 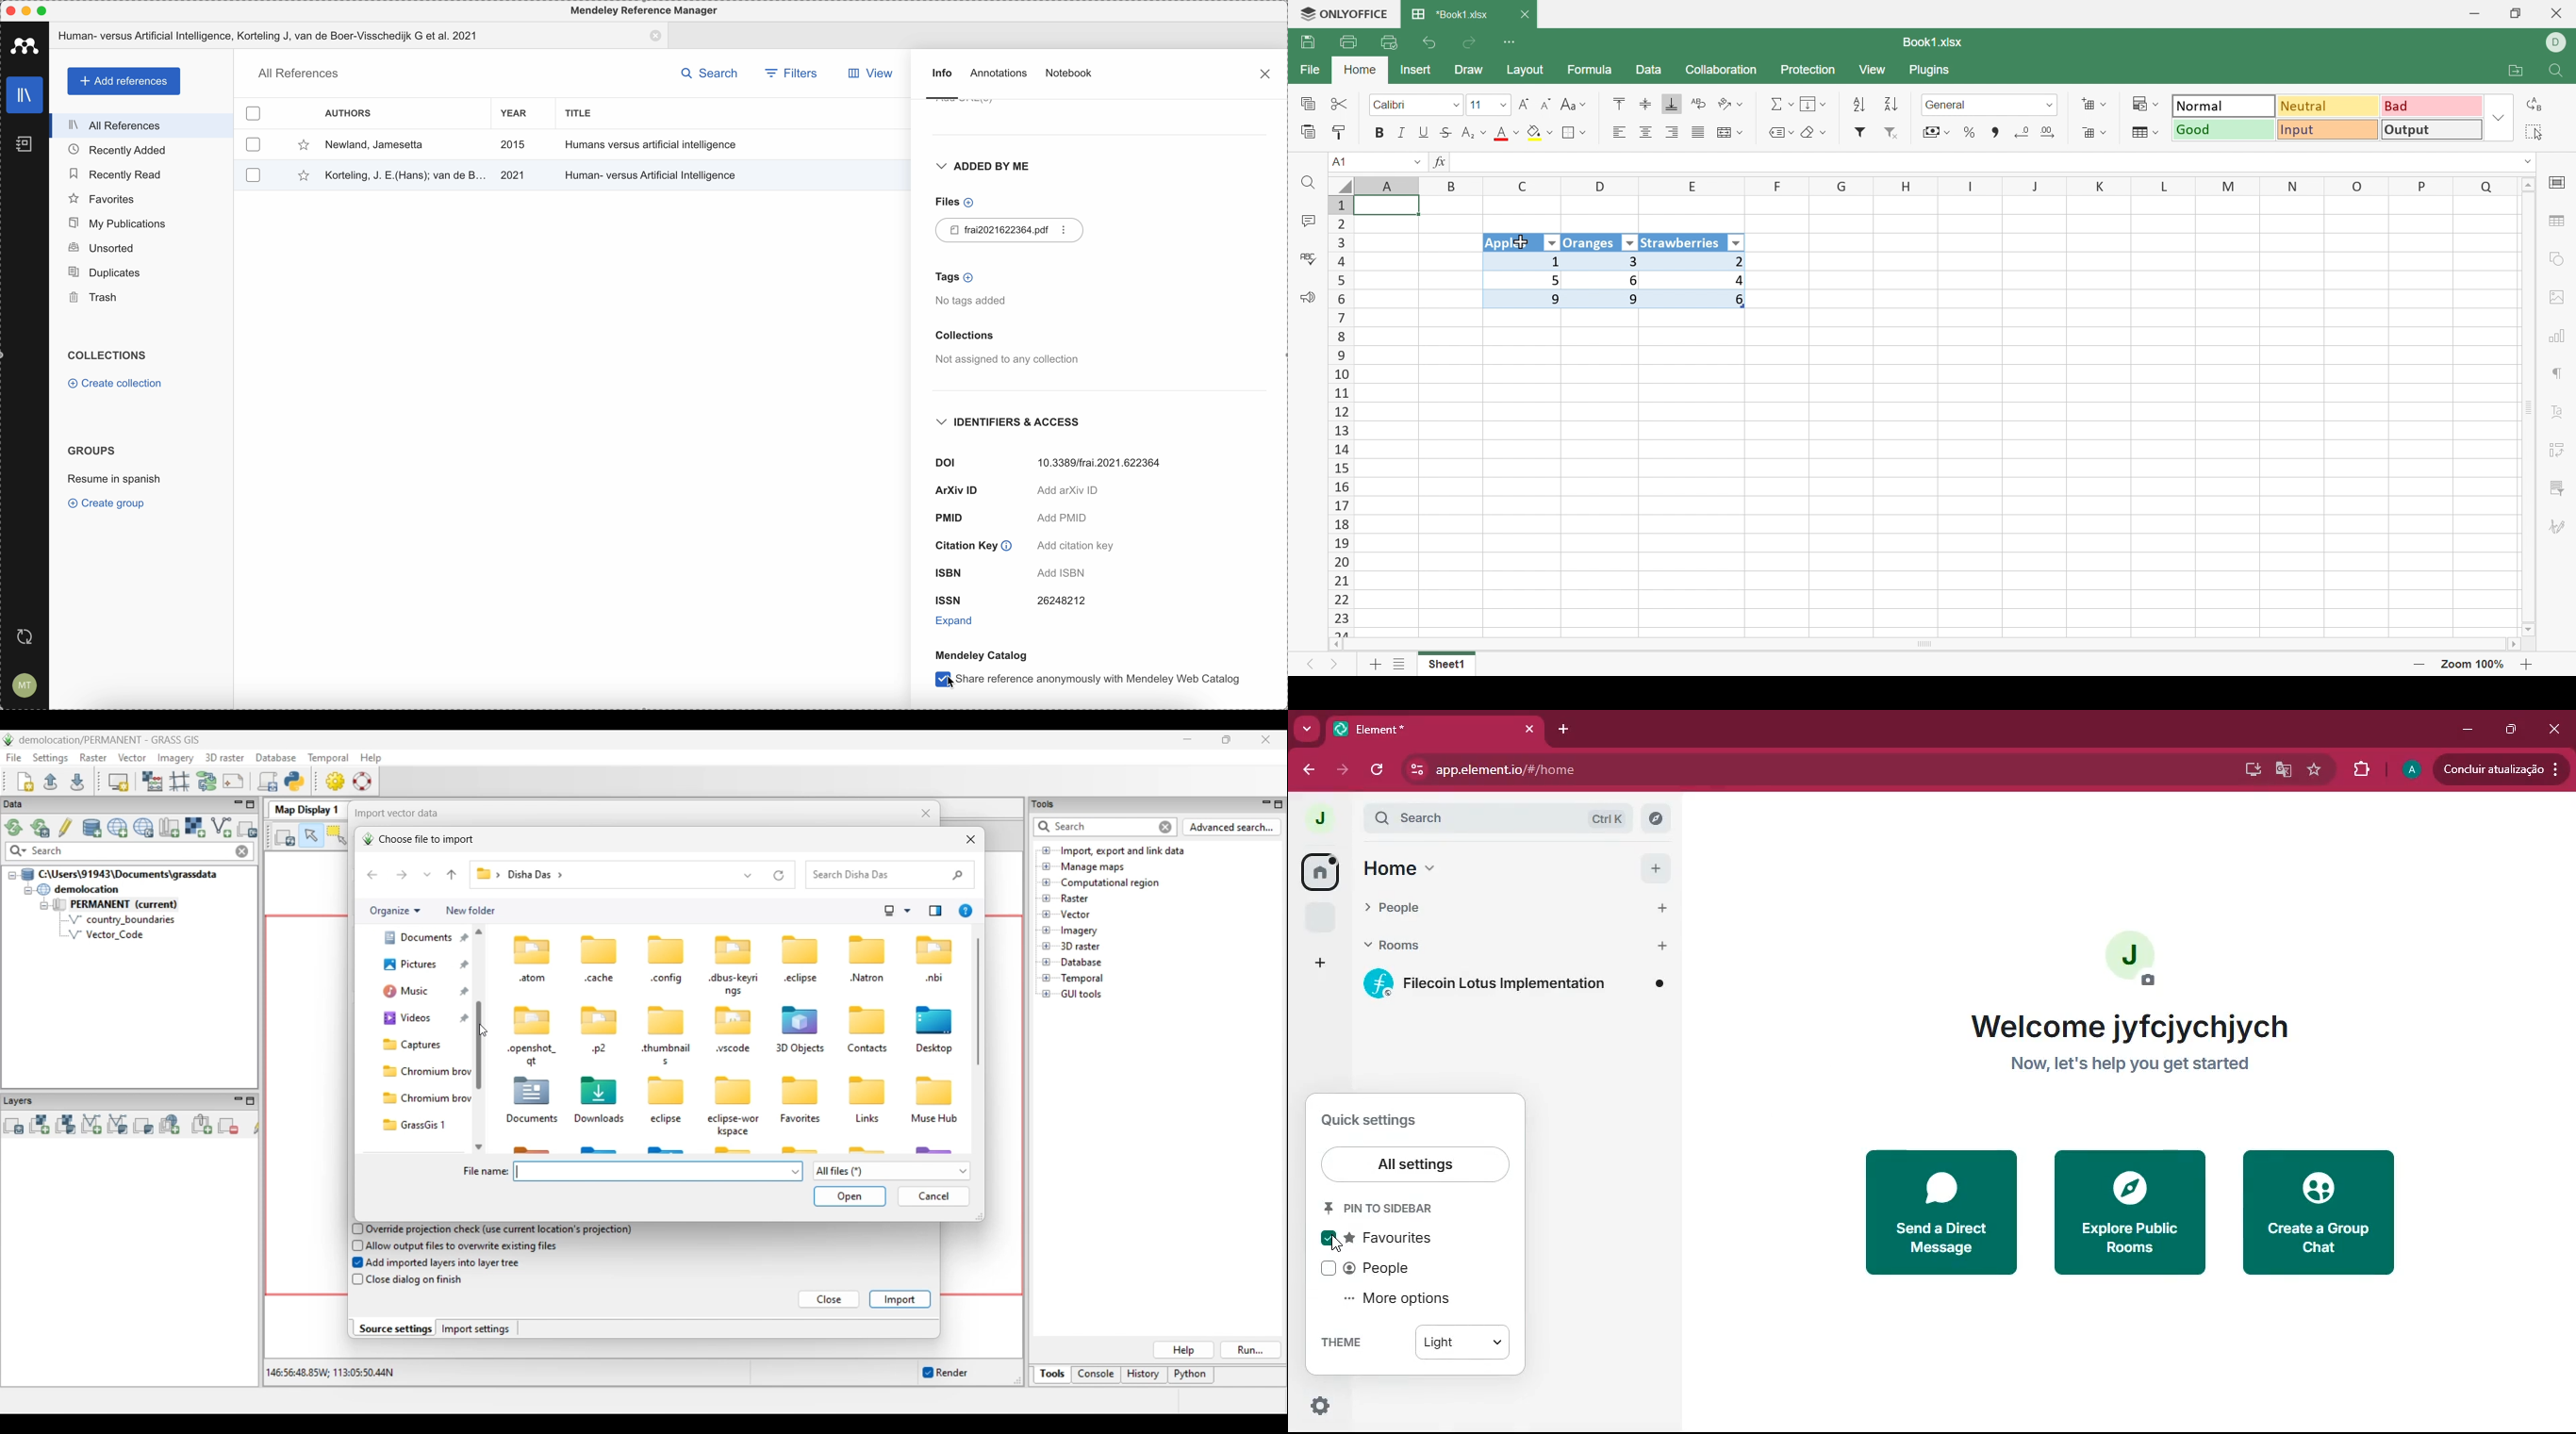 I want to click on Close, so click(x=2557, y=14).